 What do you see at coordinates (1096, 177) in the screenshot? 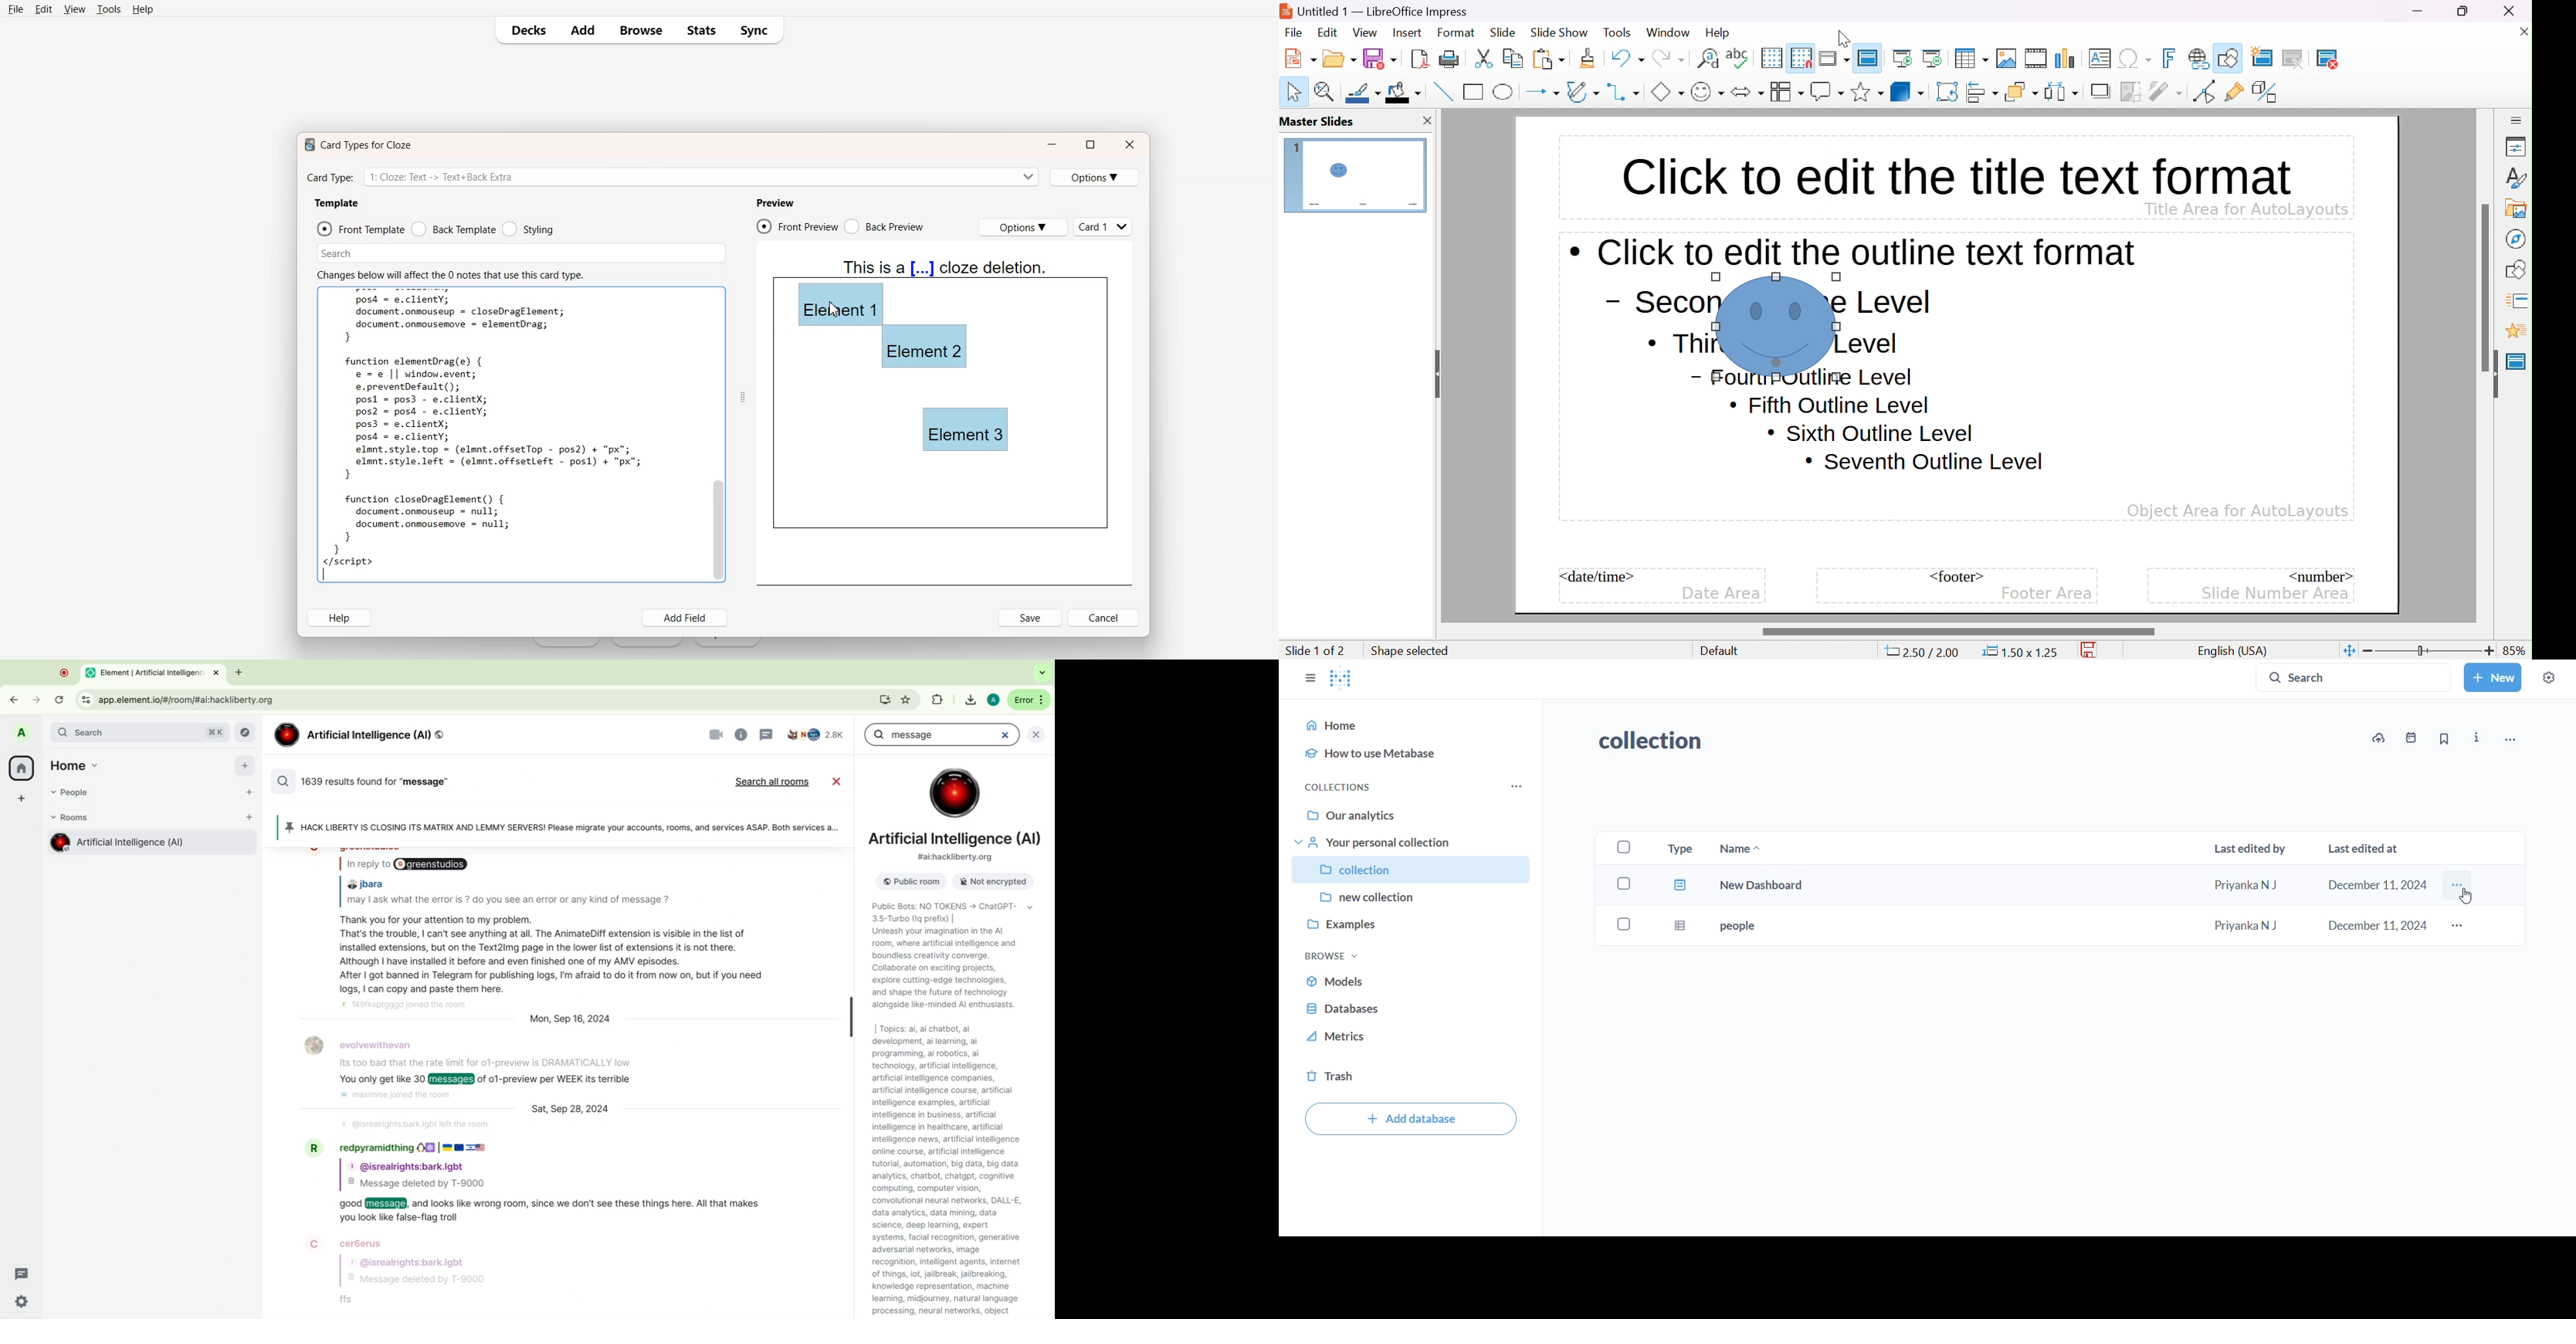
I see `Options` at bounding box center [1096, 177].